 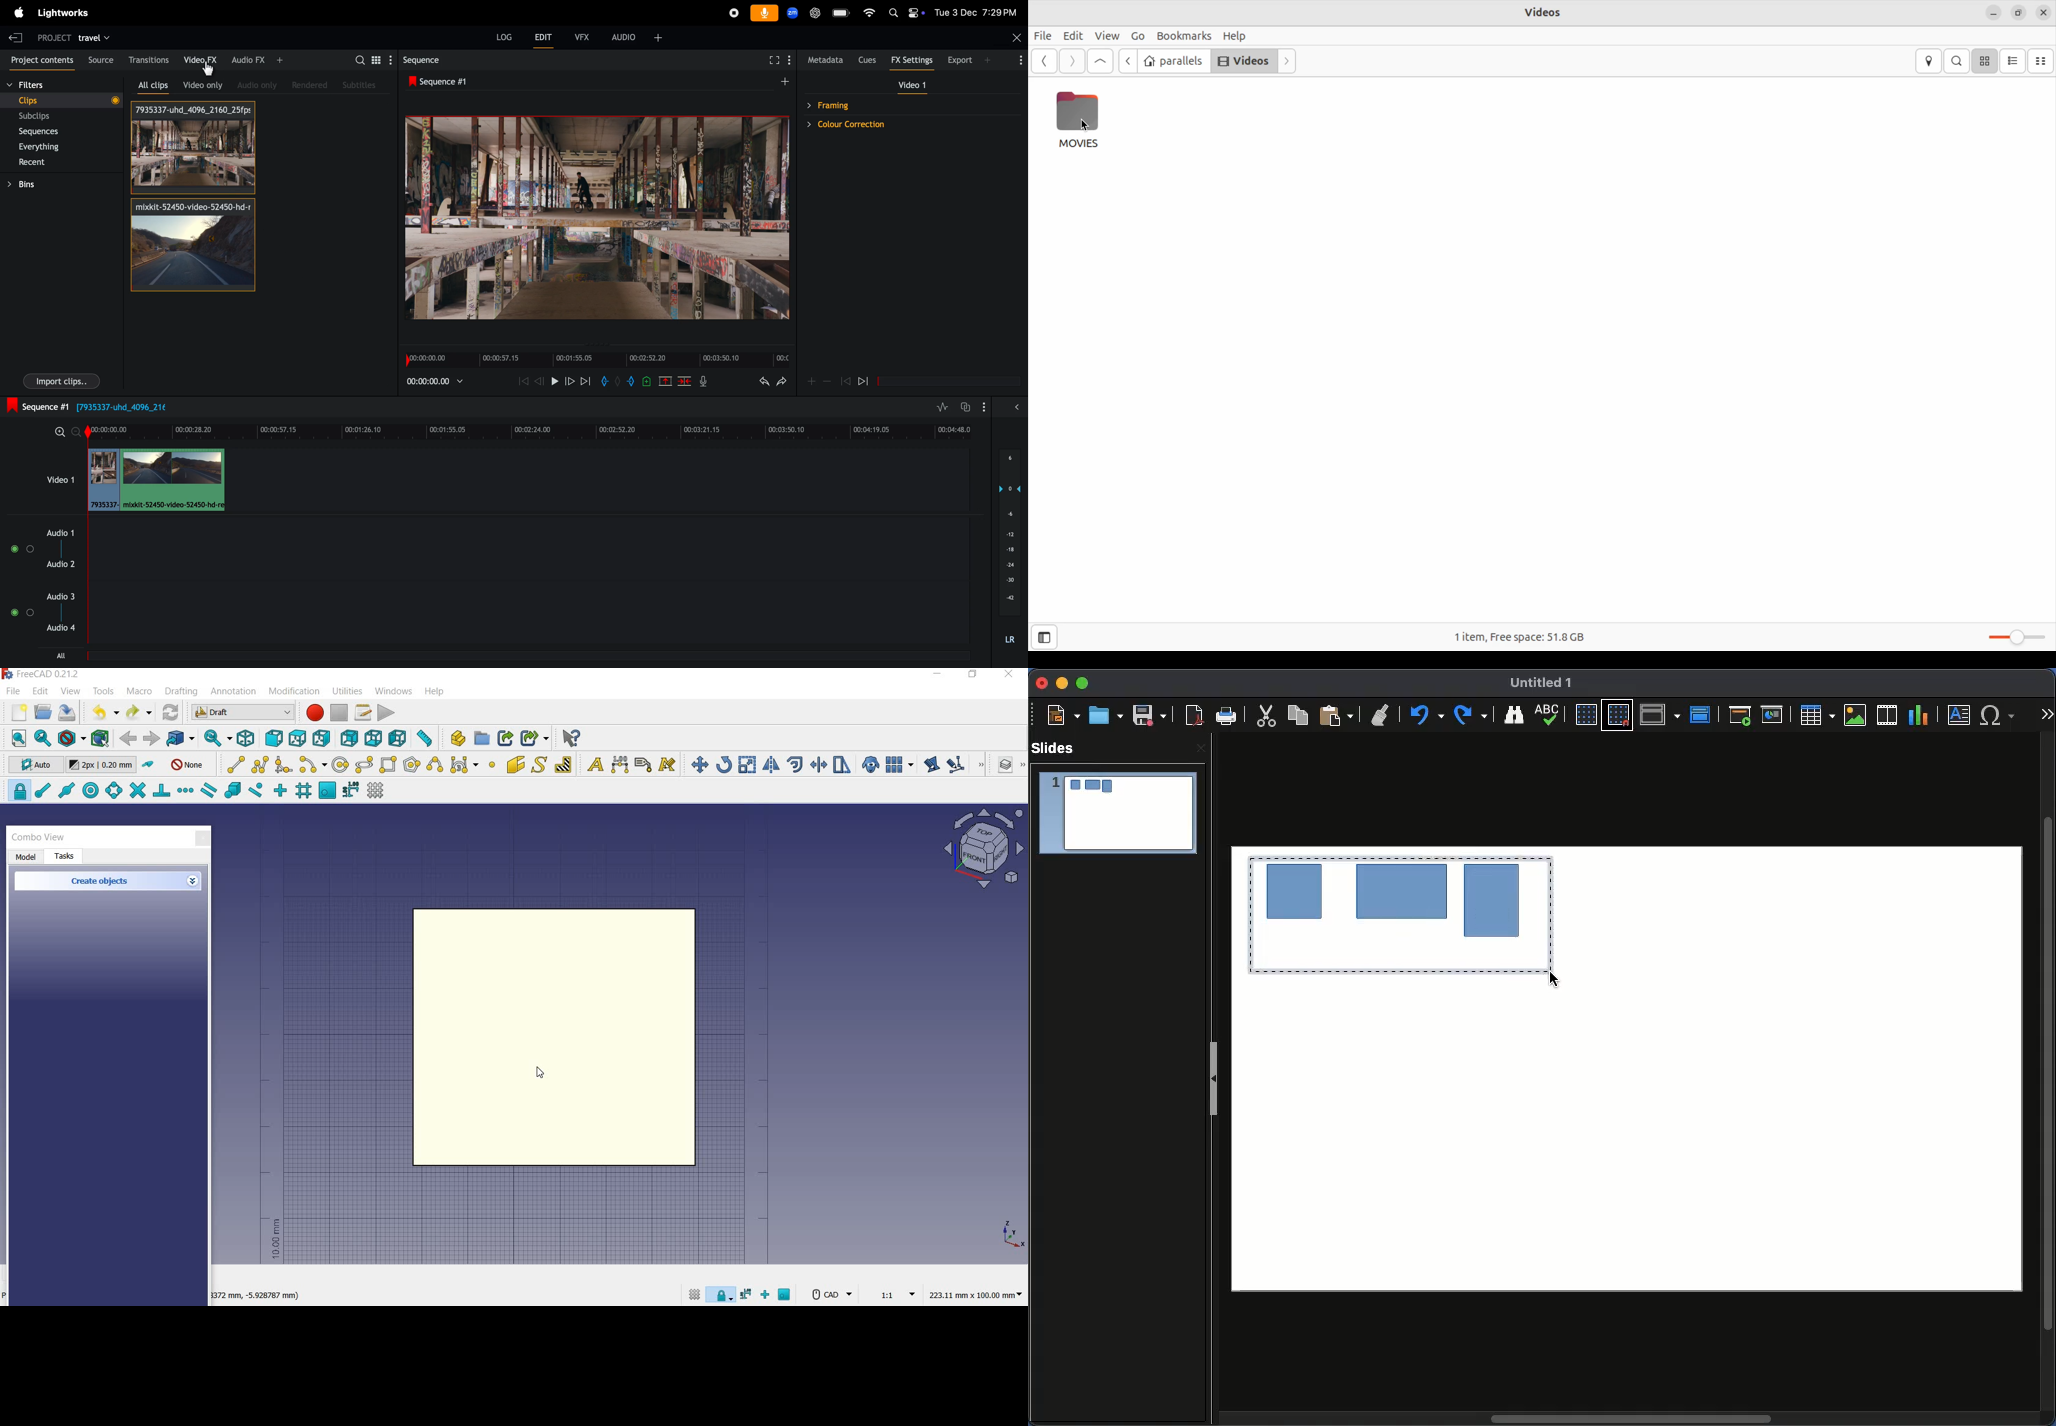 What do you see at coordinates (815, 13) in the screenshot?
I see `chatgpt` at bounding box center [815, 13].